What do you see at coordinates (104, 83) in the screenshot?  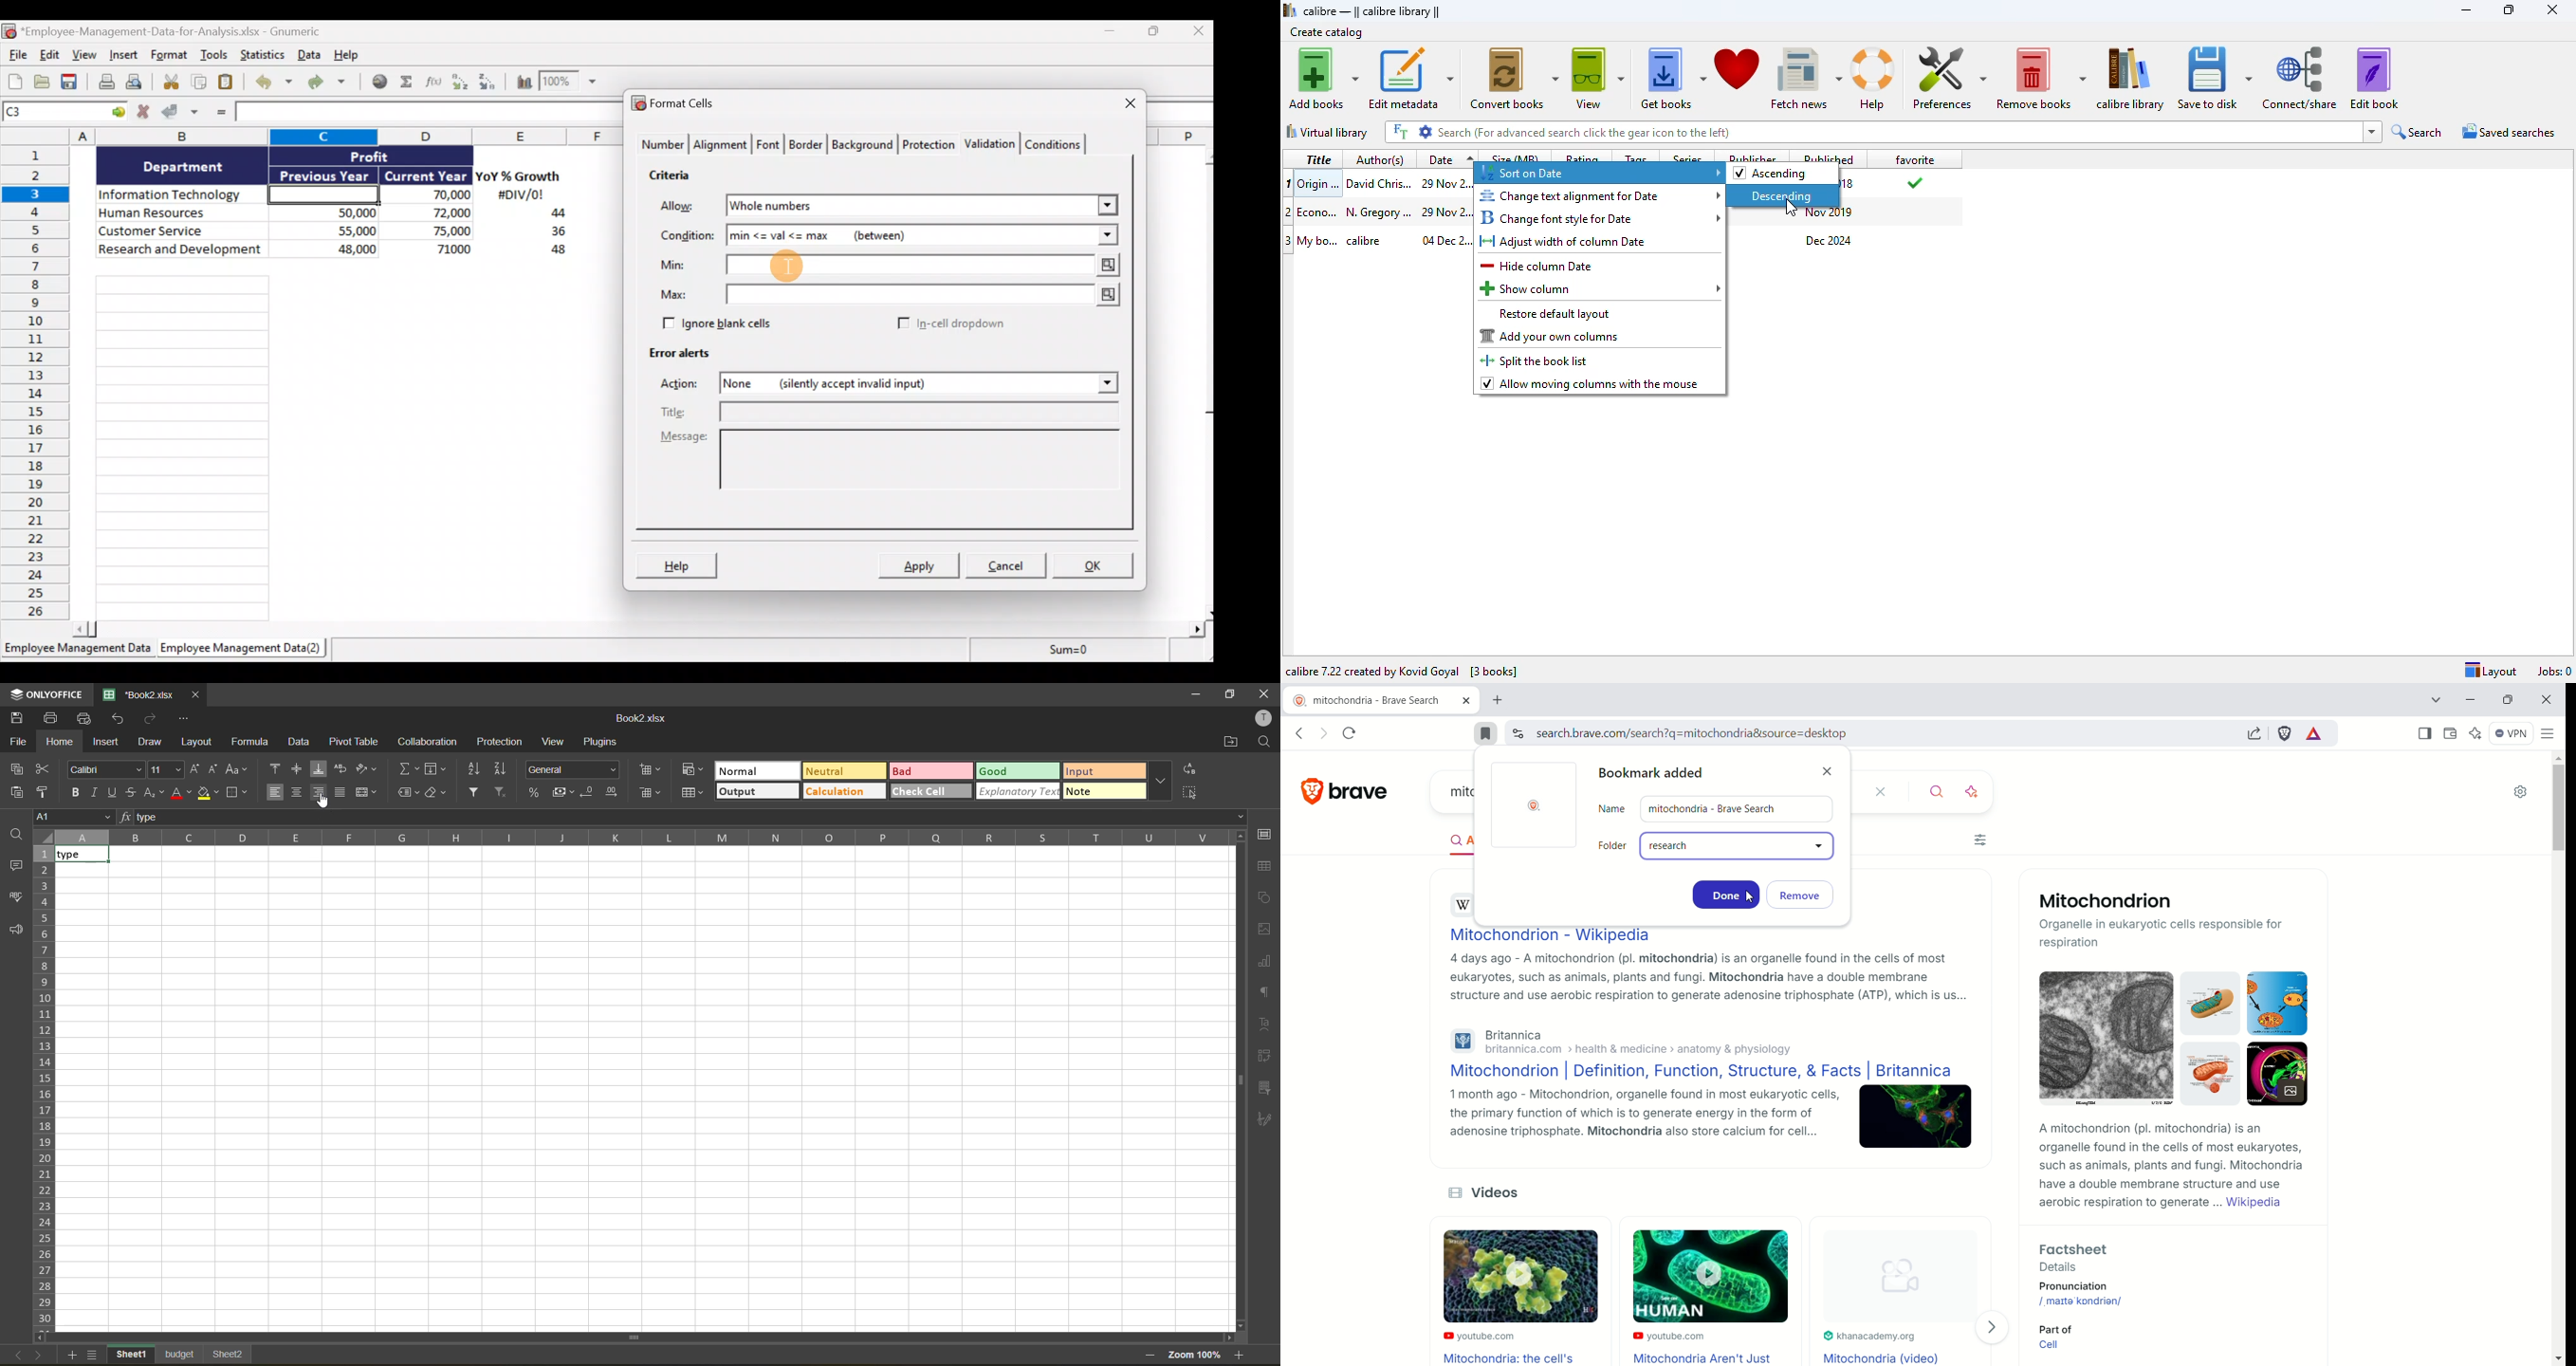 I see `Print current file` at bounding box center [104, 83].